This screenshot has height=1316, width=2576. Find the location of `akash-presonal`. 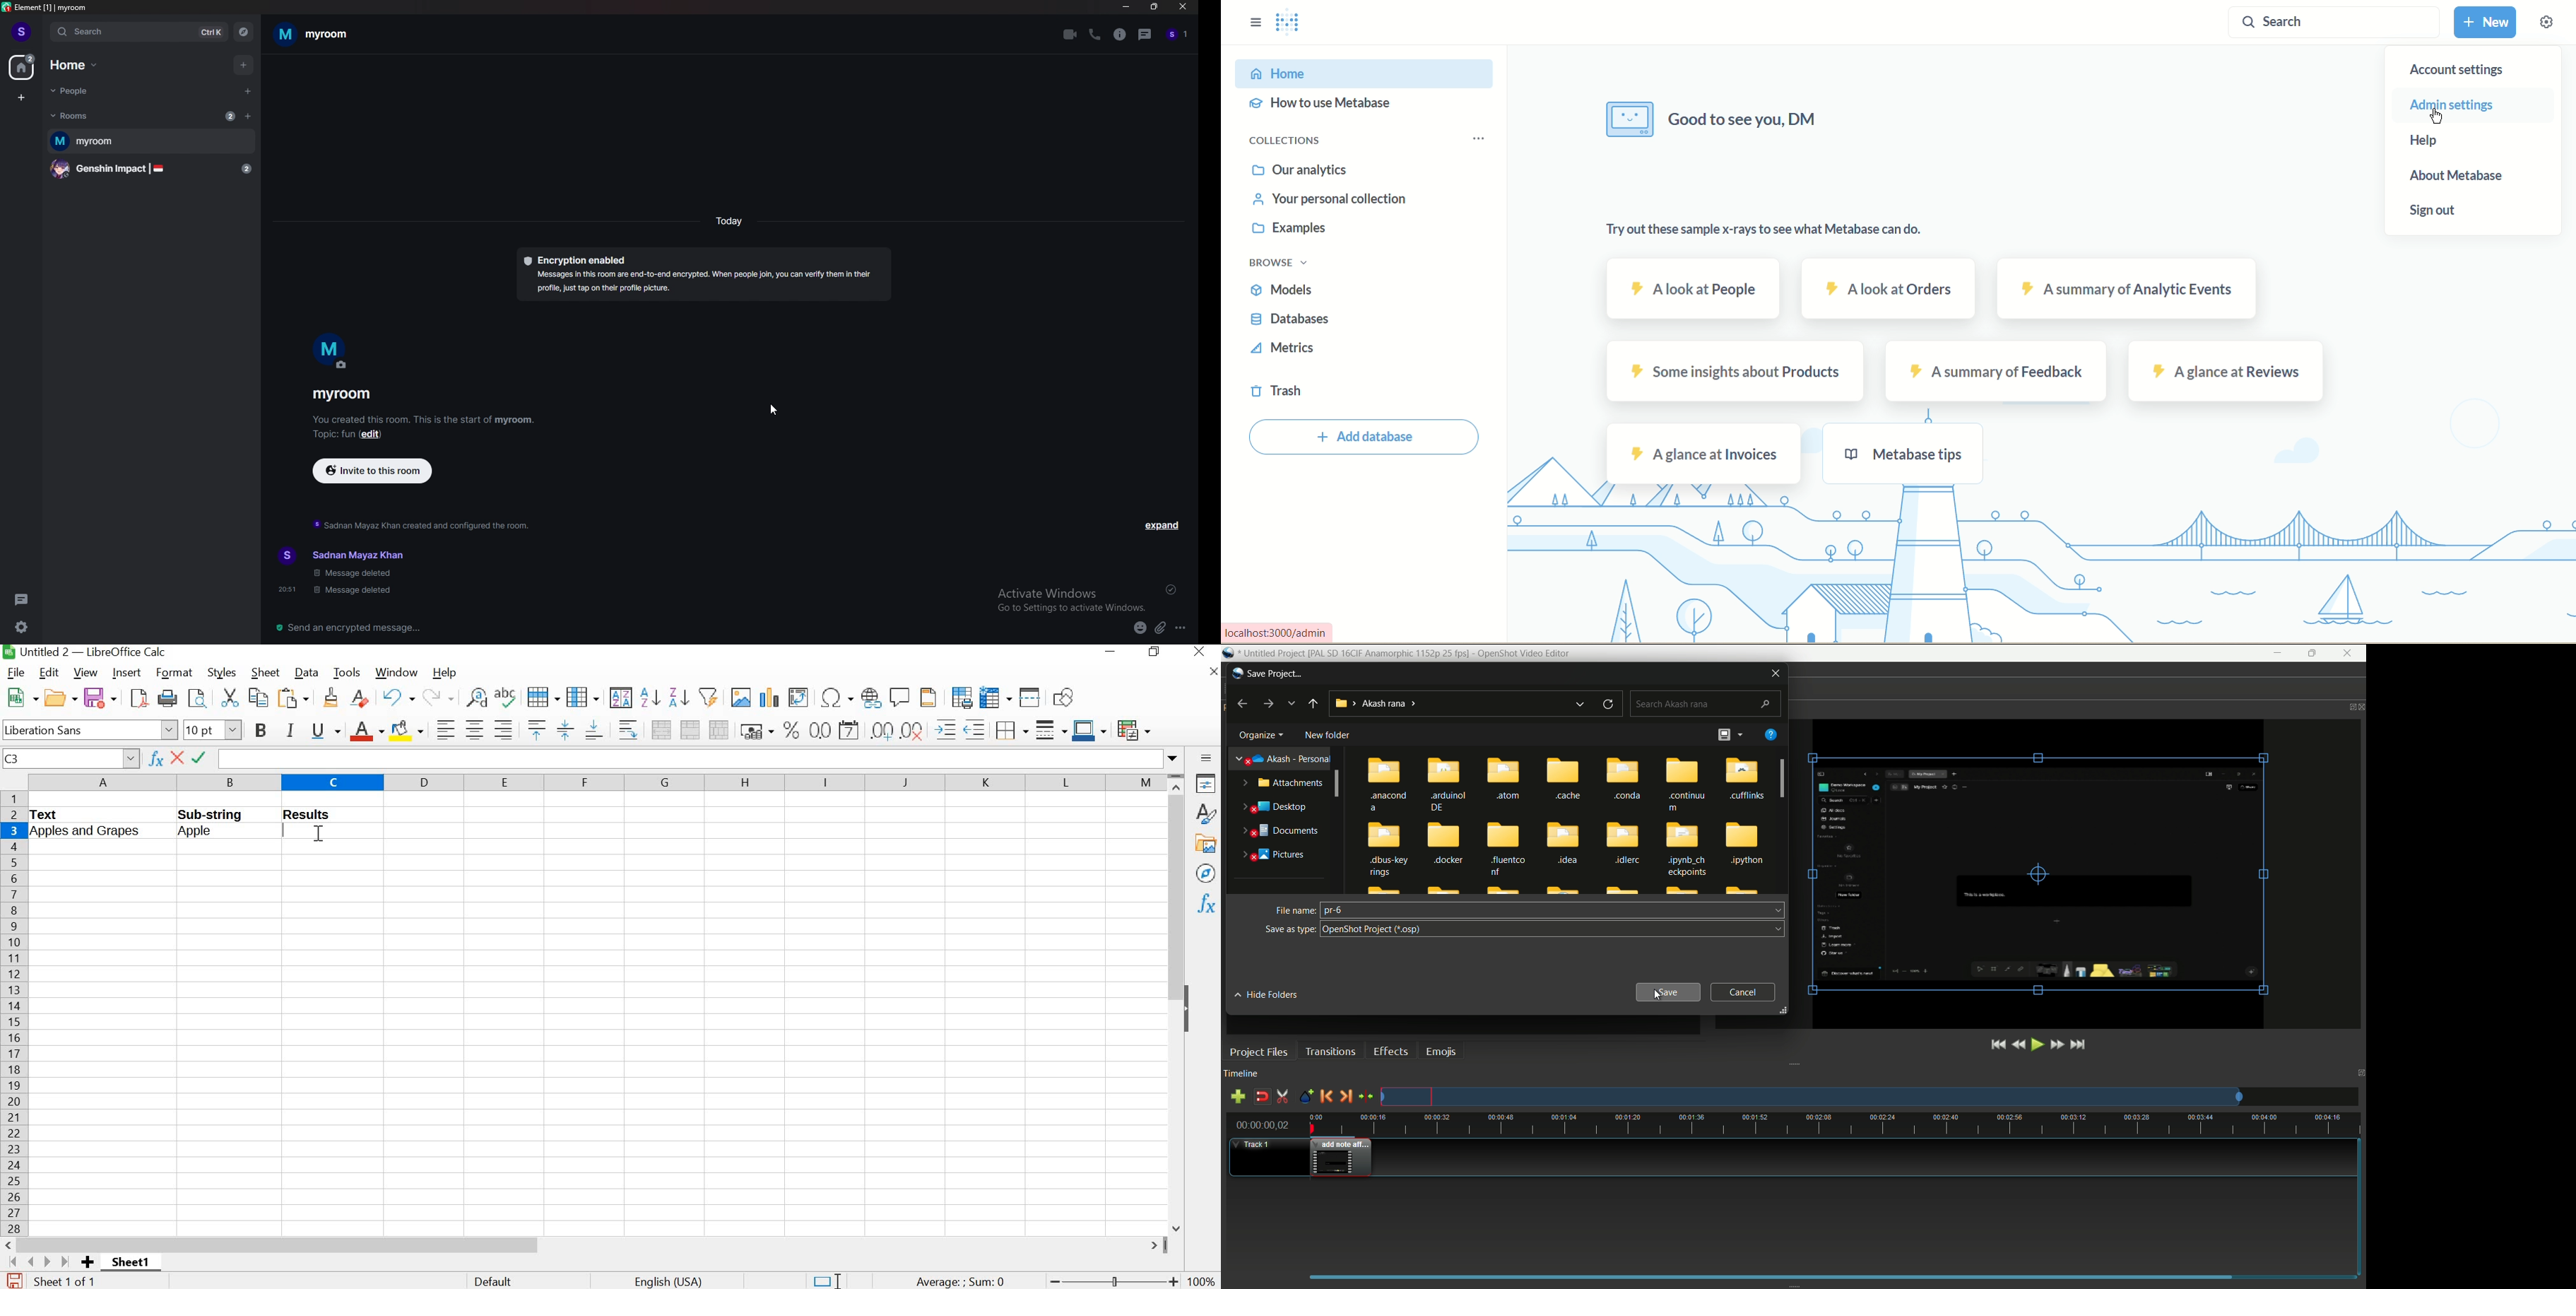

akash-presonal is located at coordinates (1283, 759).